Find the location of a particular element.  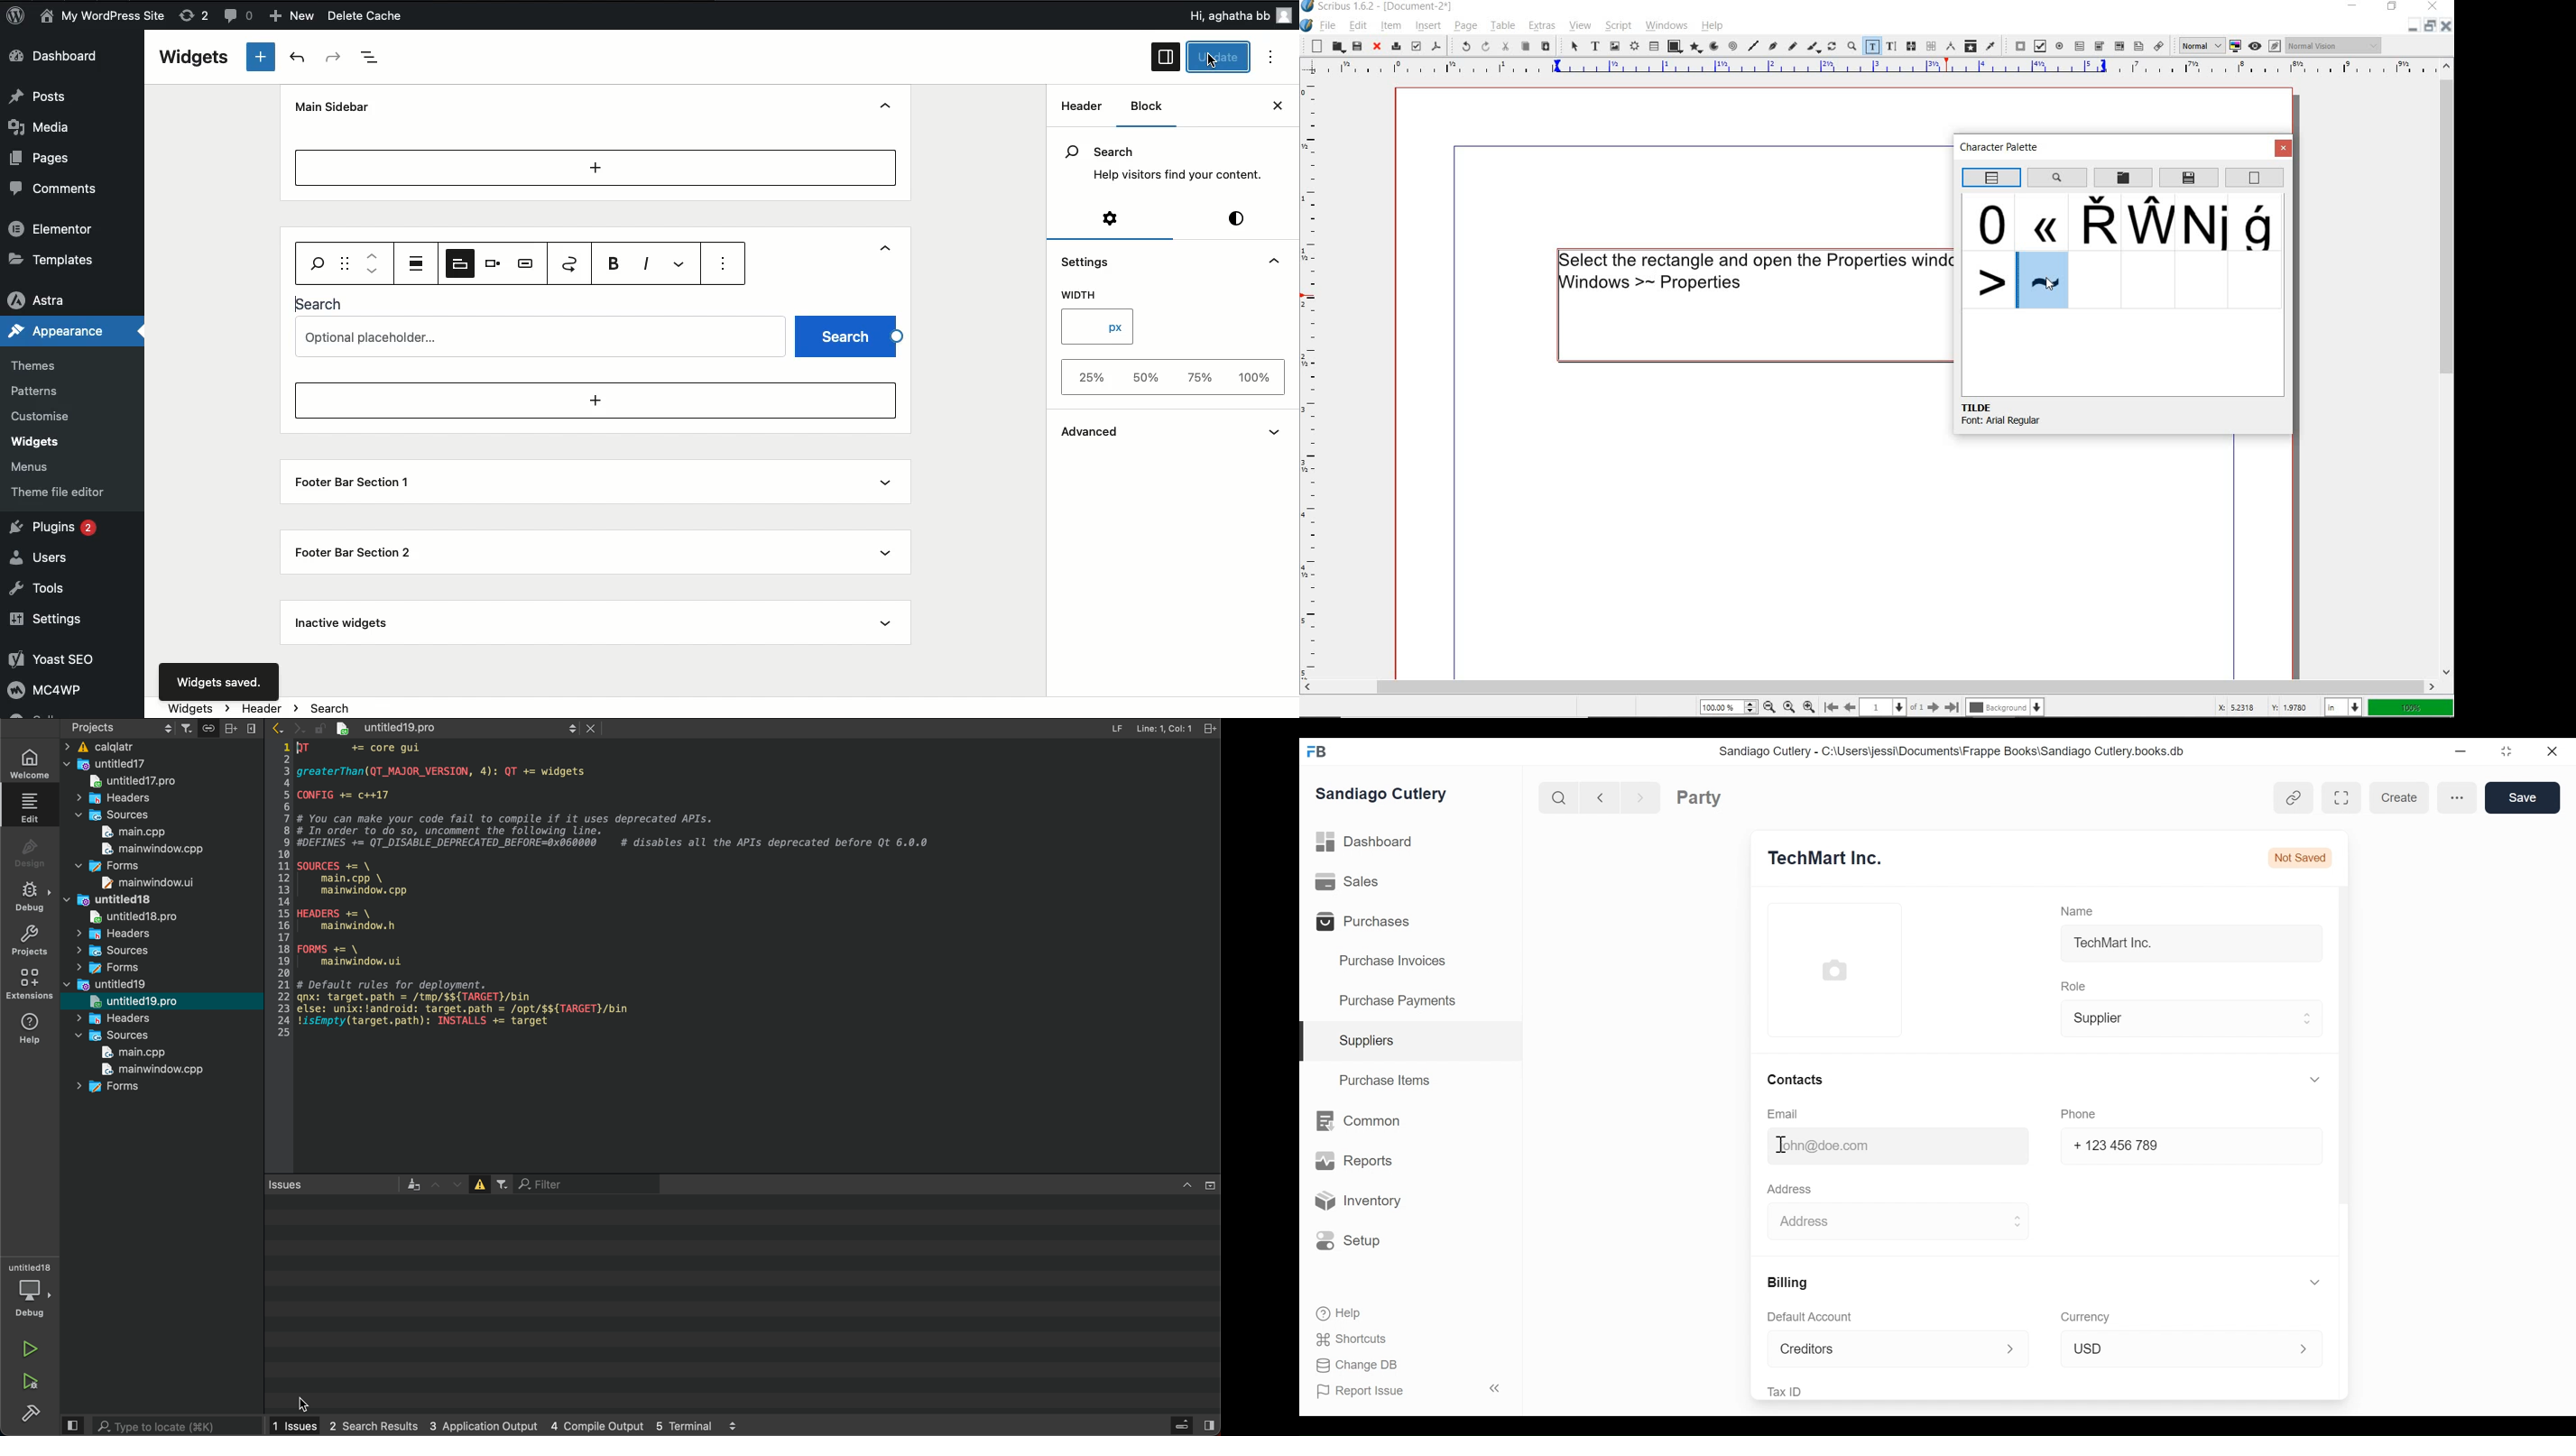

Creditors > is located at coordinates (1894, 1350).